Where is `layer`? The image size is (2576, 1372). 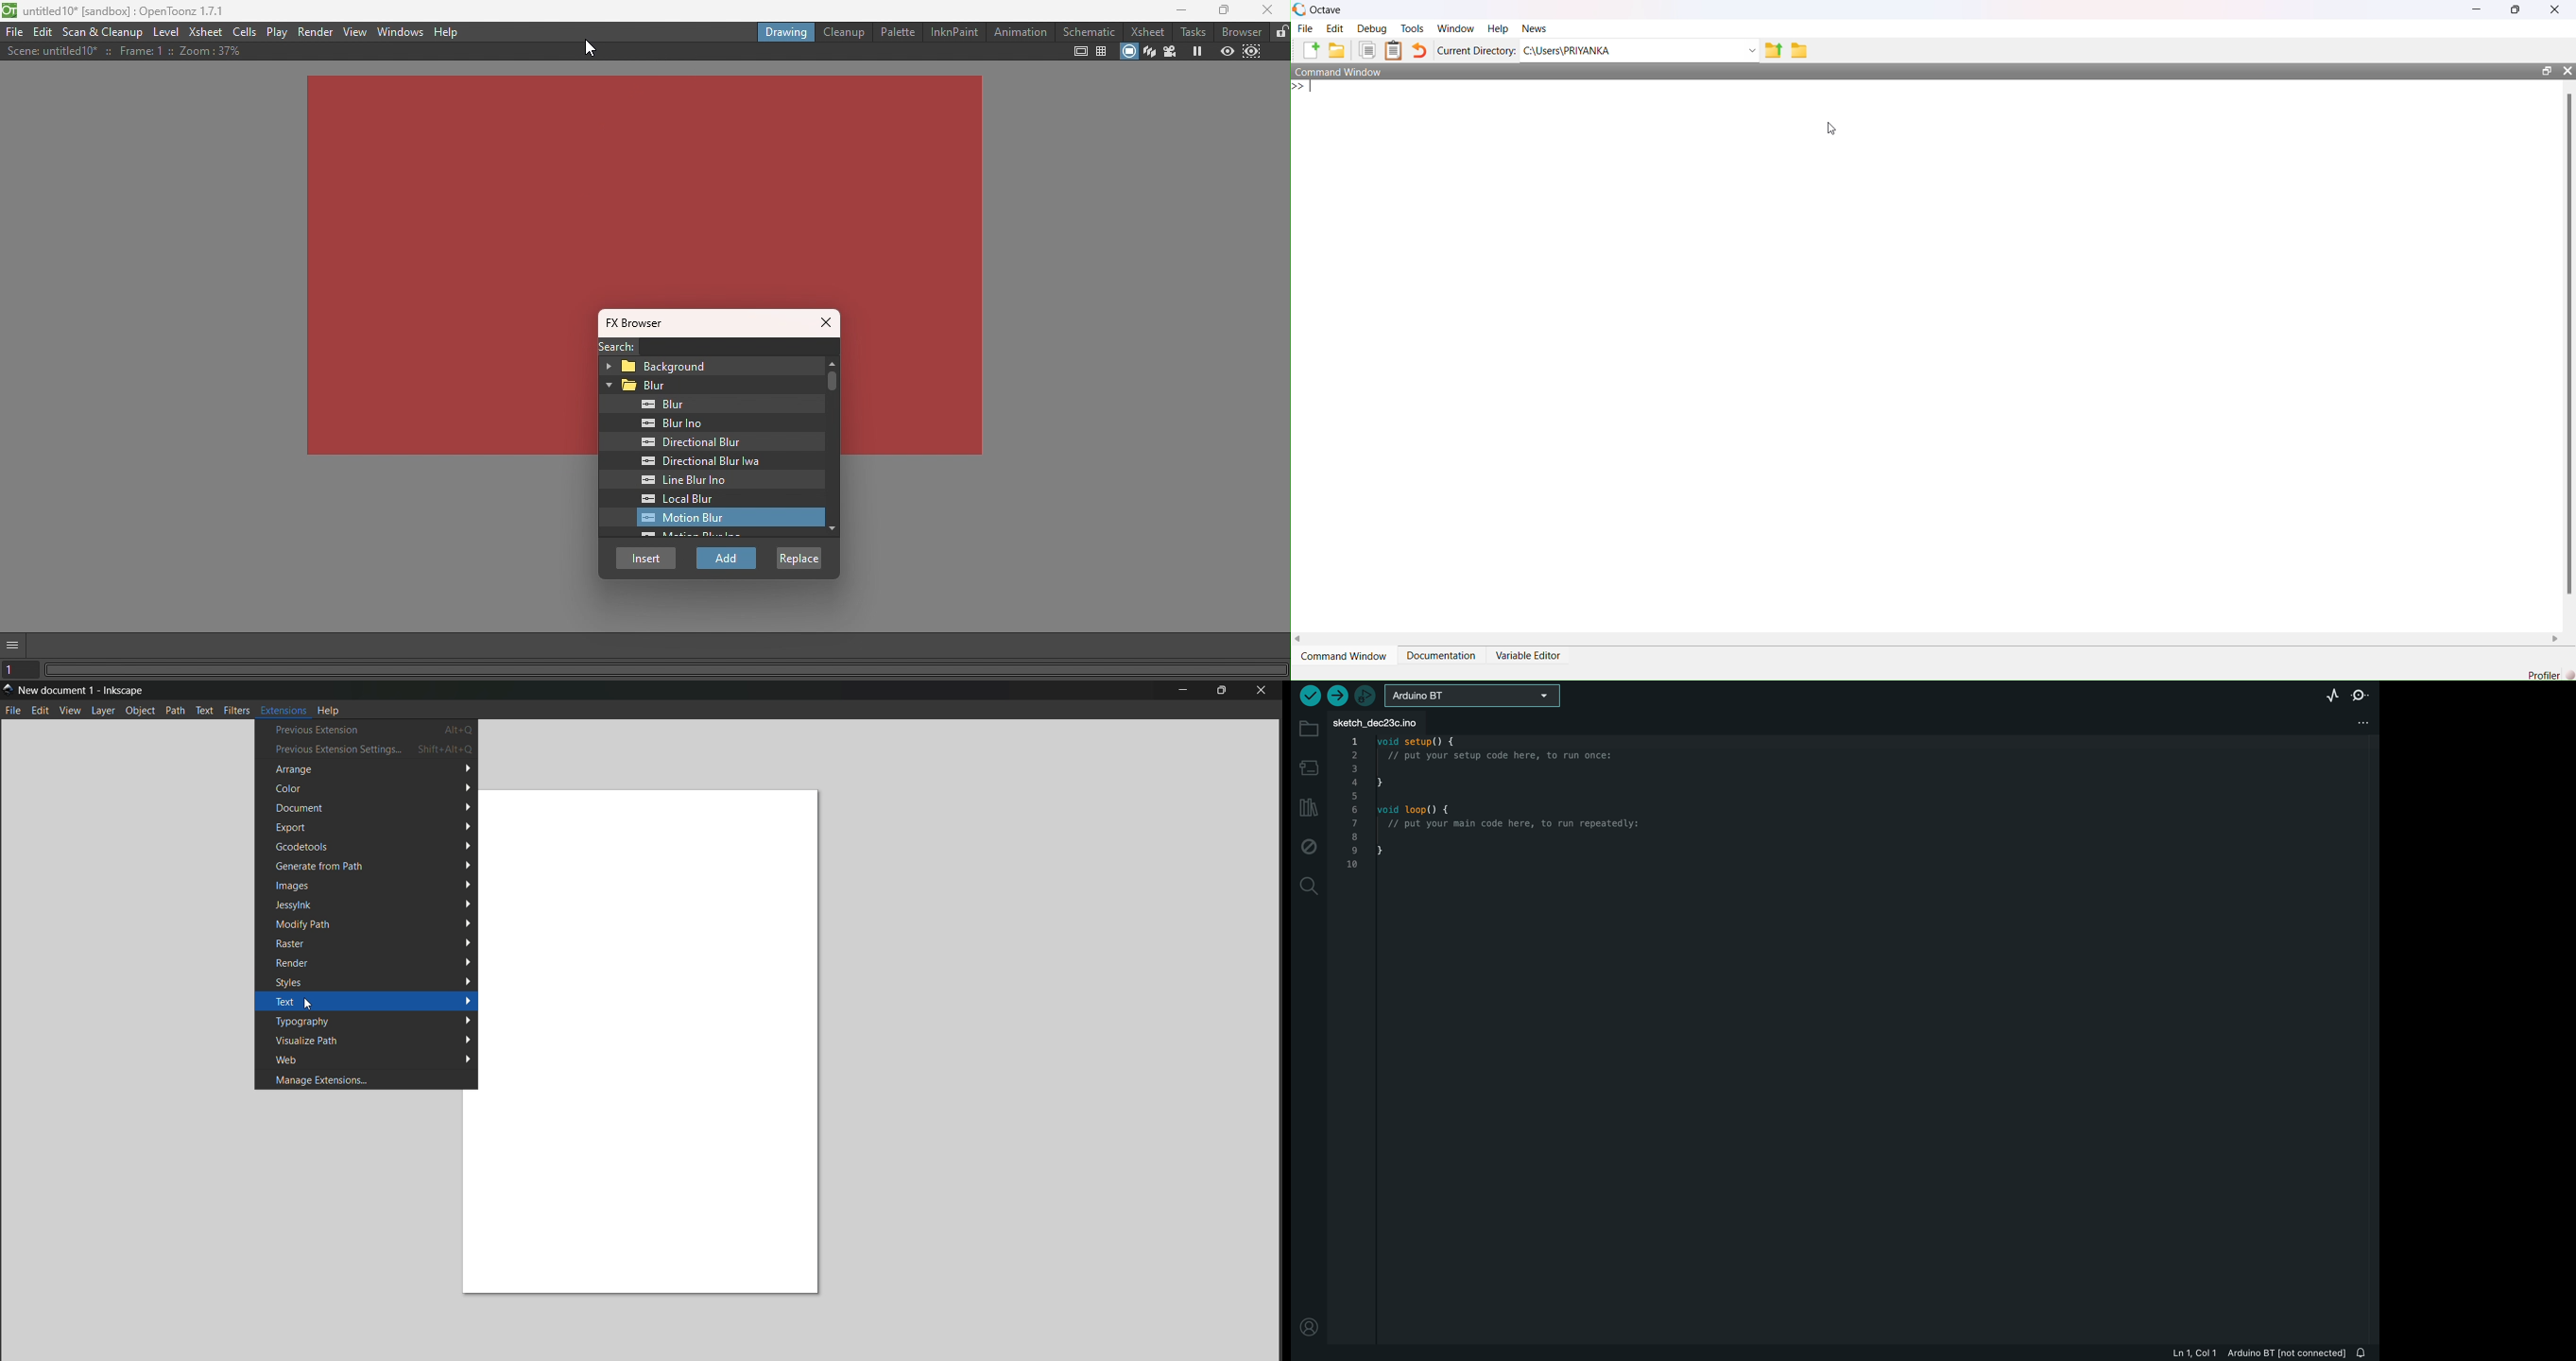
layer is located at coordinates (105, 711).